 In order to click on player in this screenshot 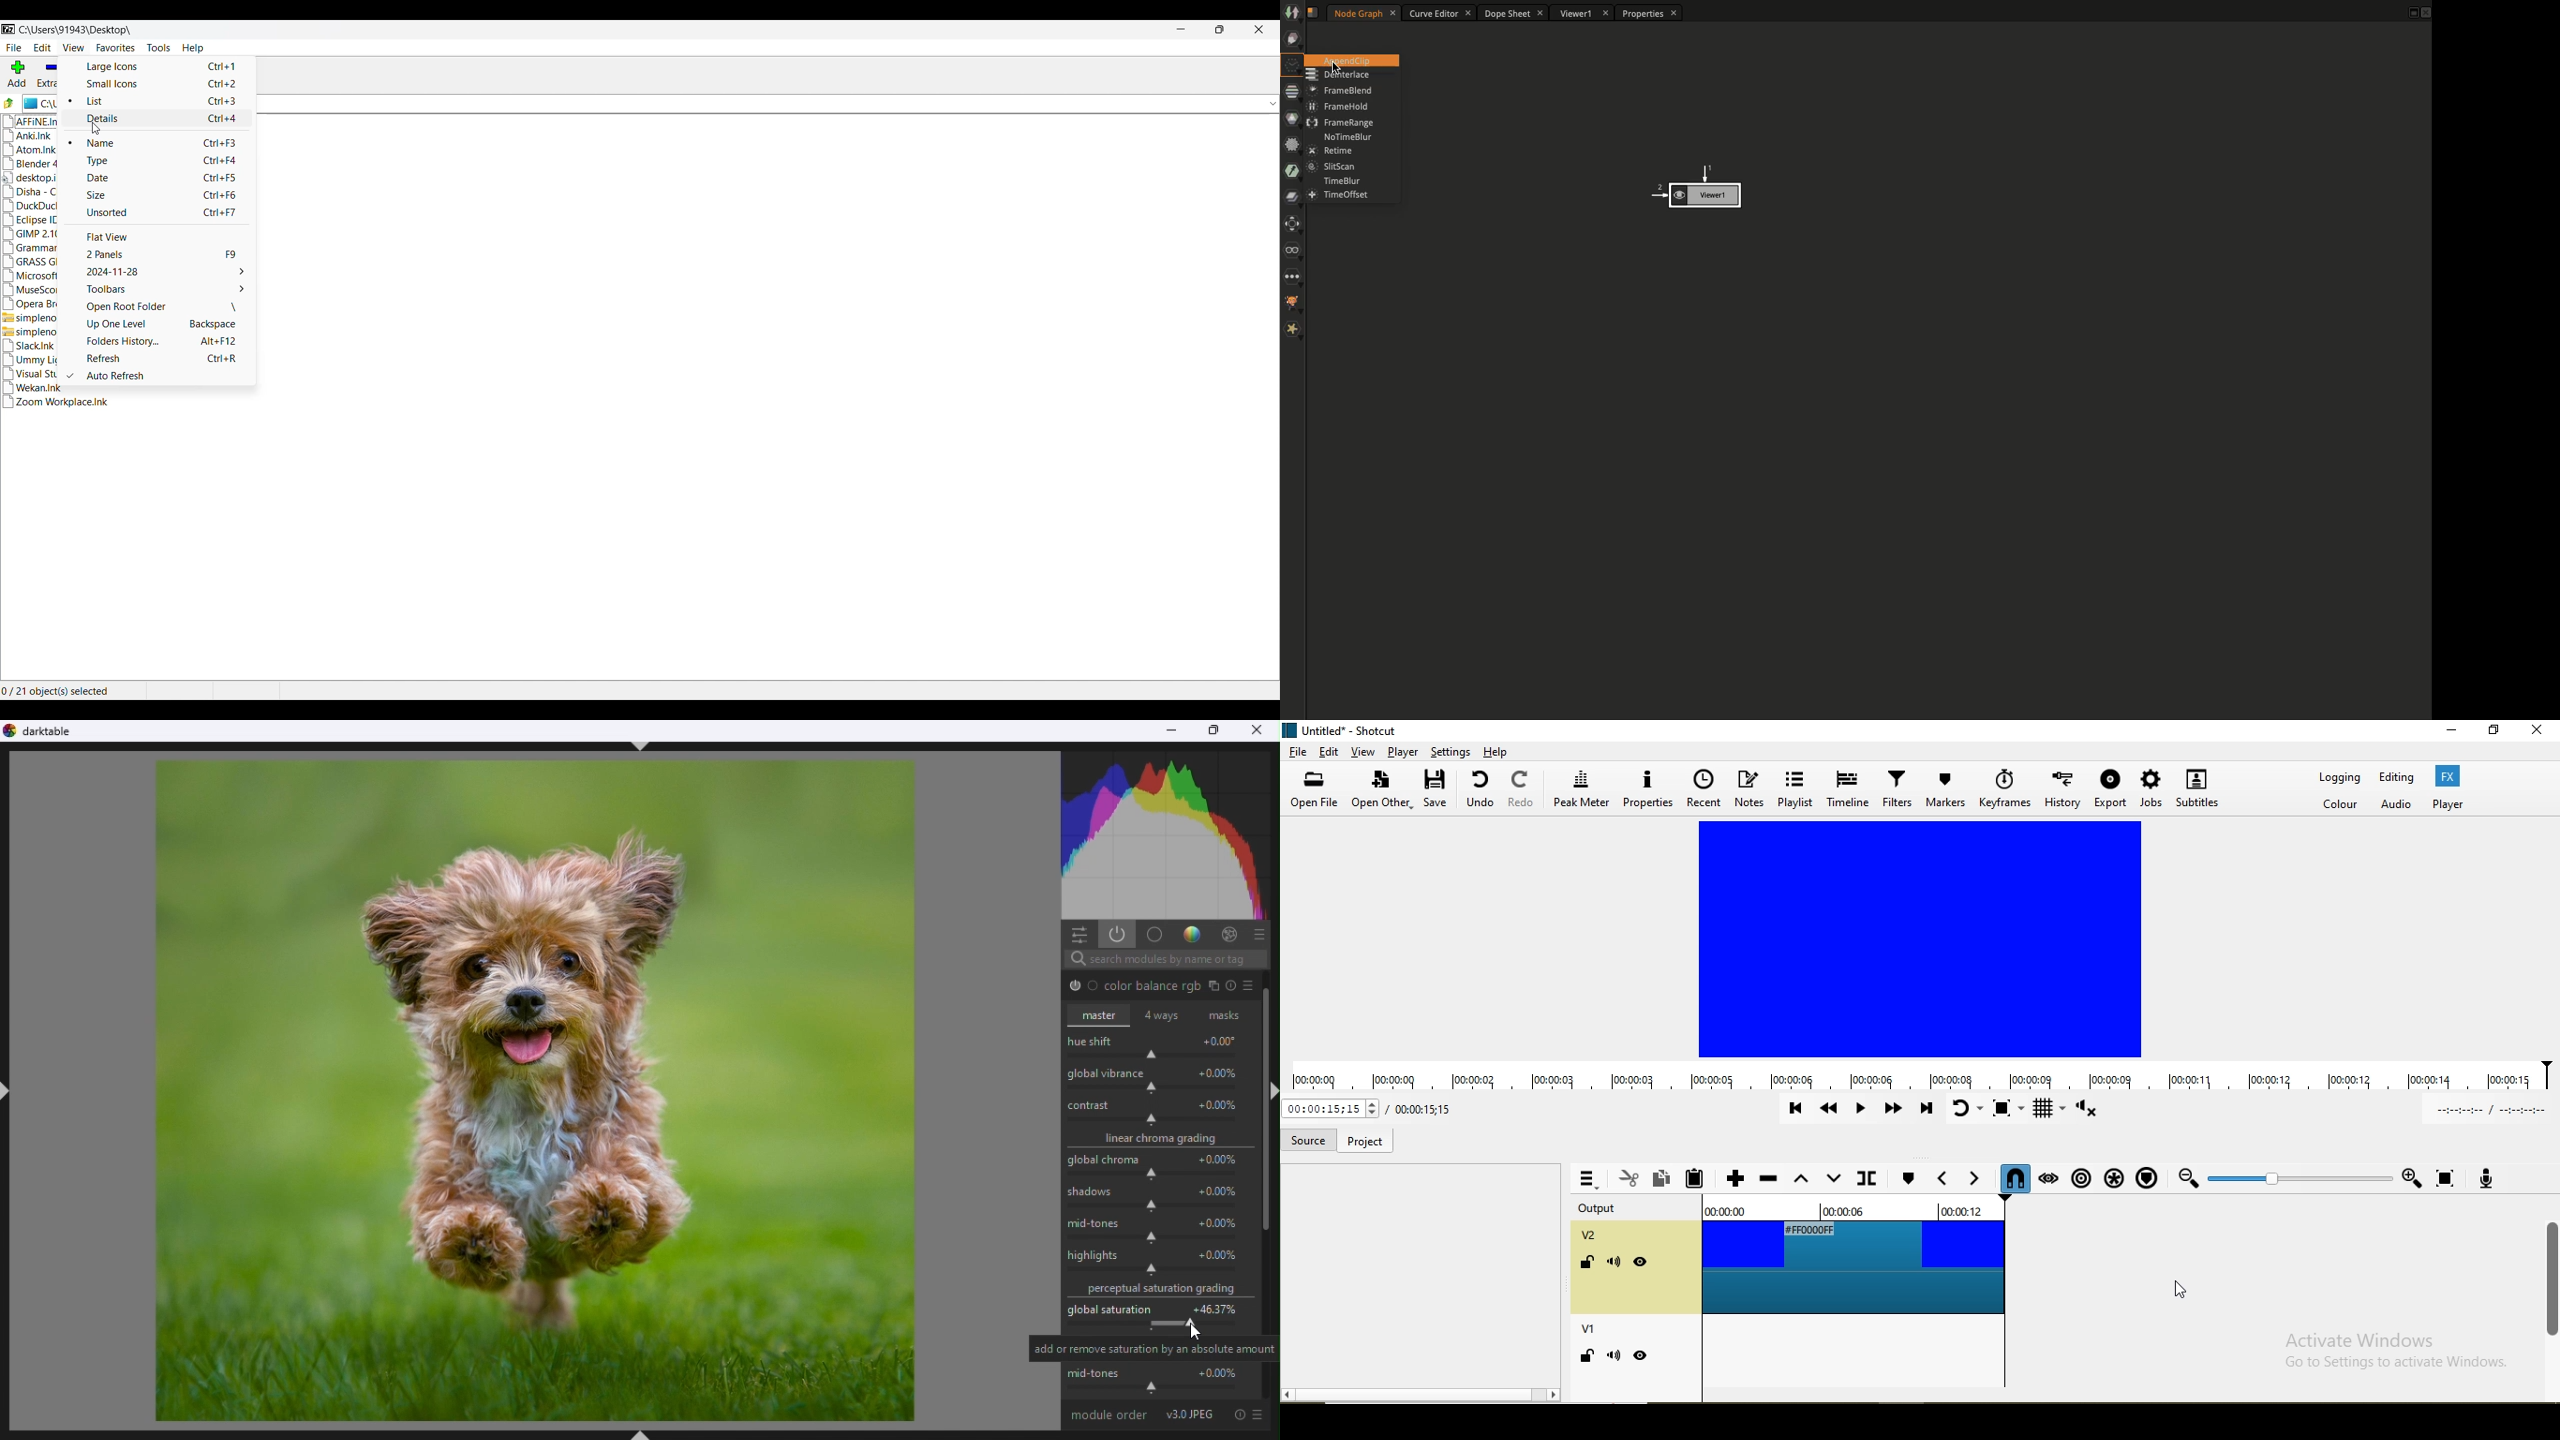, I will do `click(1401, 752)`.